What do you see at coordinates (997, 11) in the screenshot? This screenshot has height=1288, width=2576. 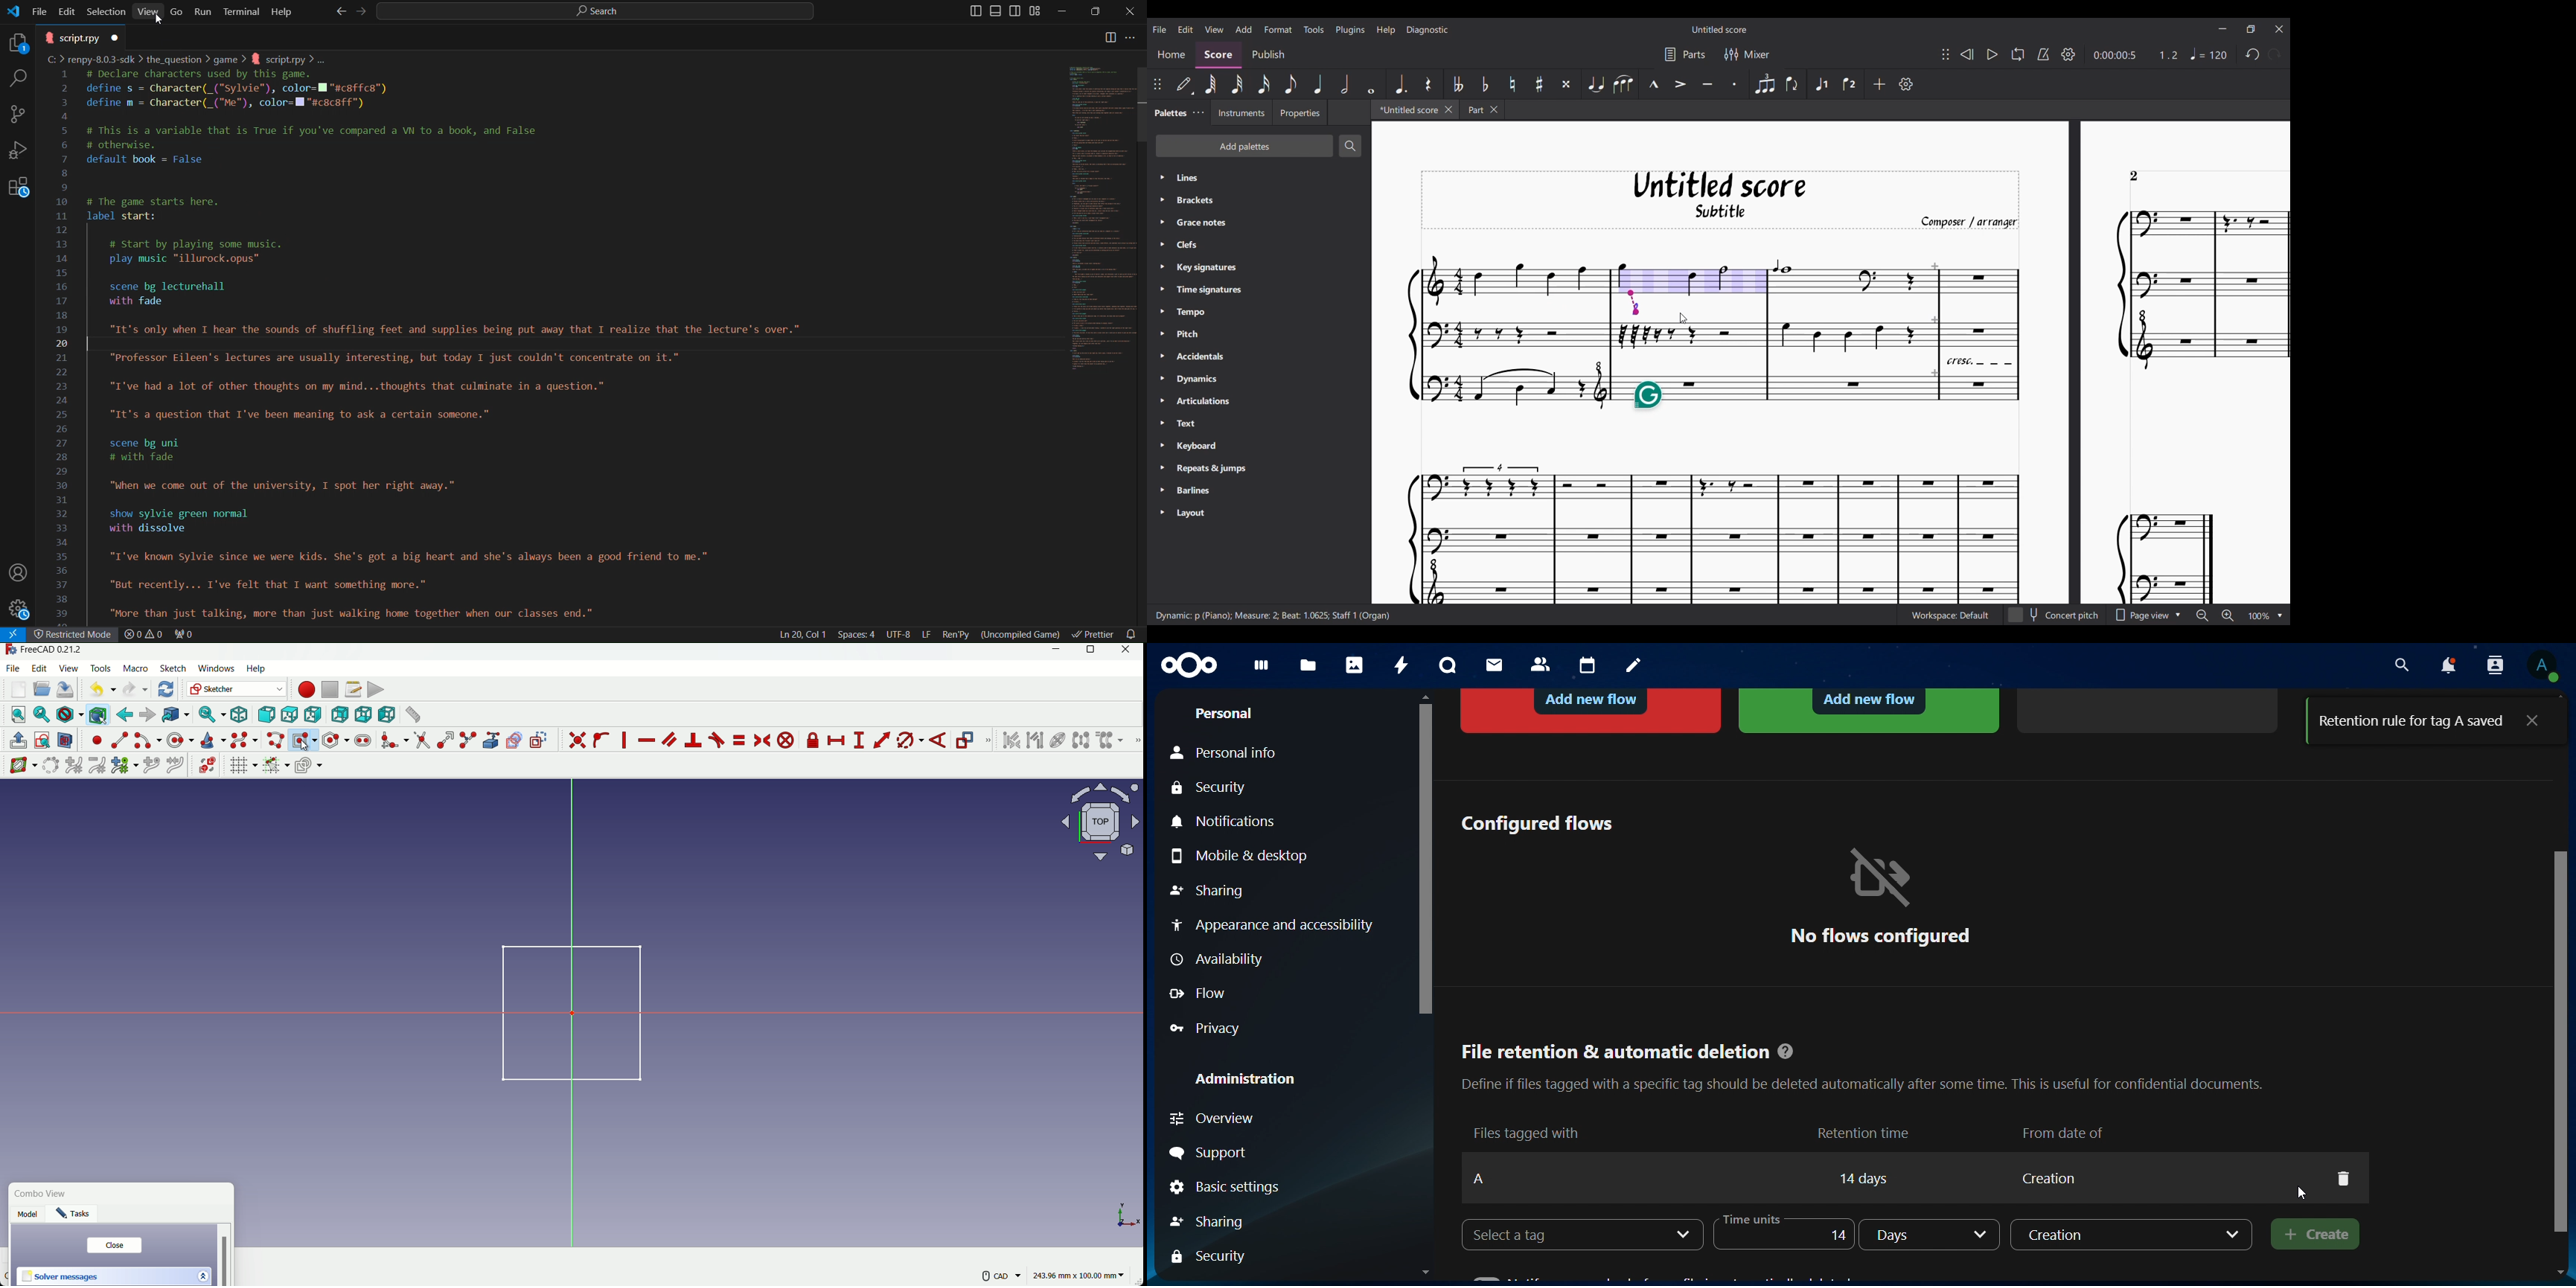 I see `Toggle Panel` at bounding box center [997, 11].